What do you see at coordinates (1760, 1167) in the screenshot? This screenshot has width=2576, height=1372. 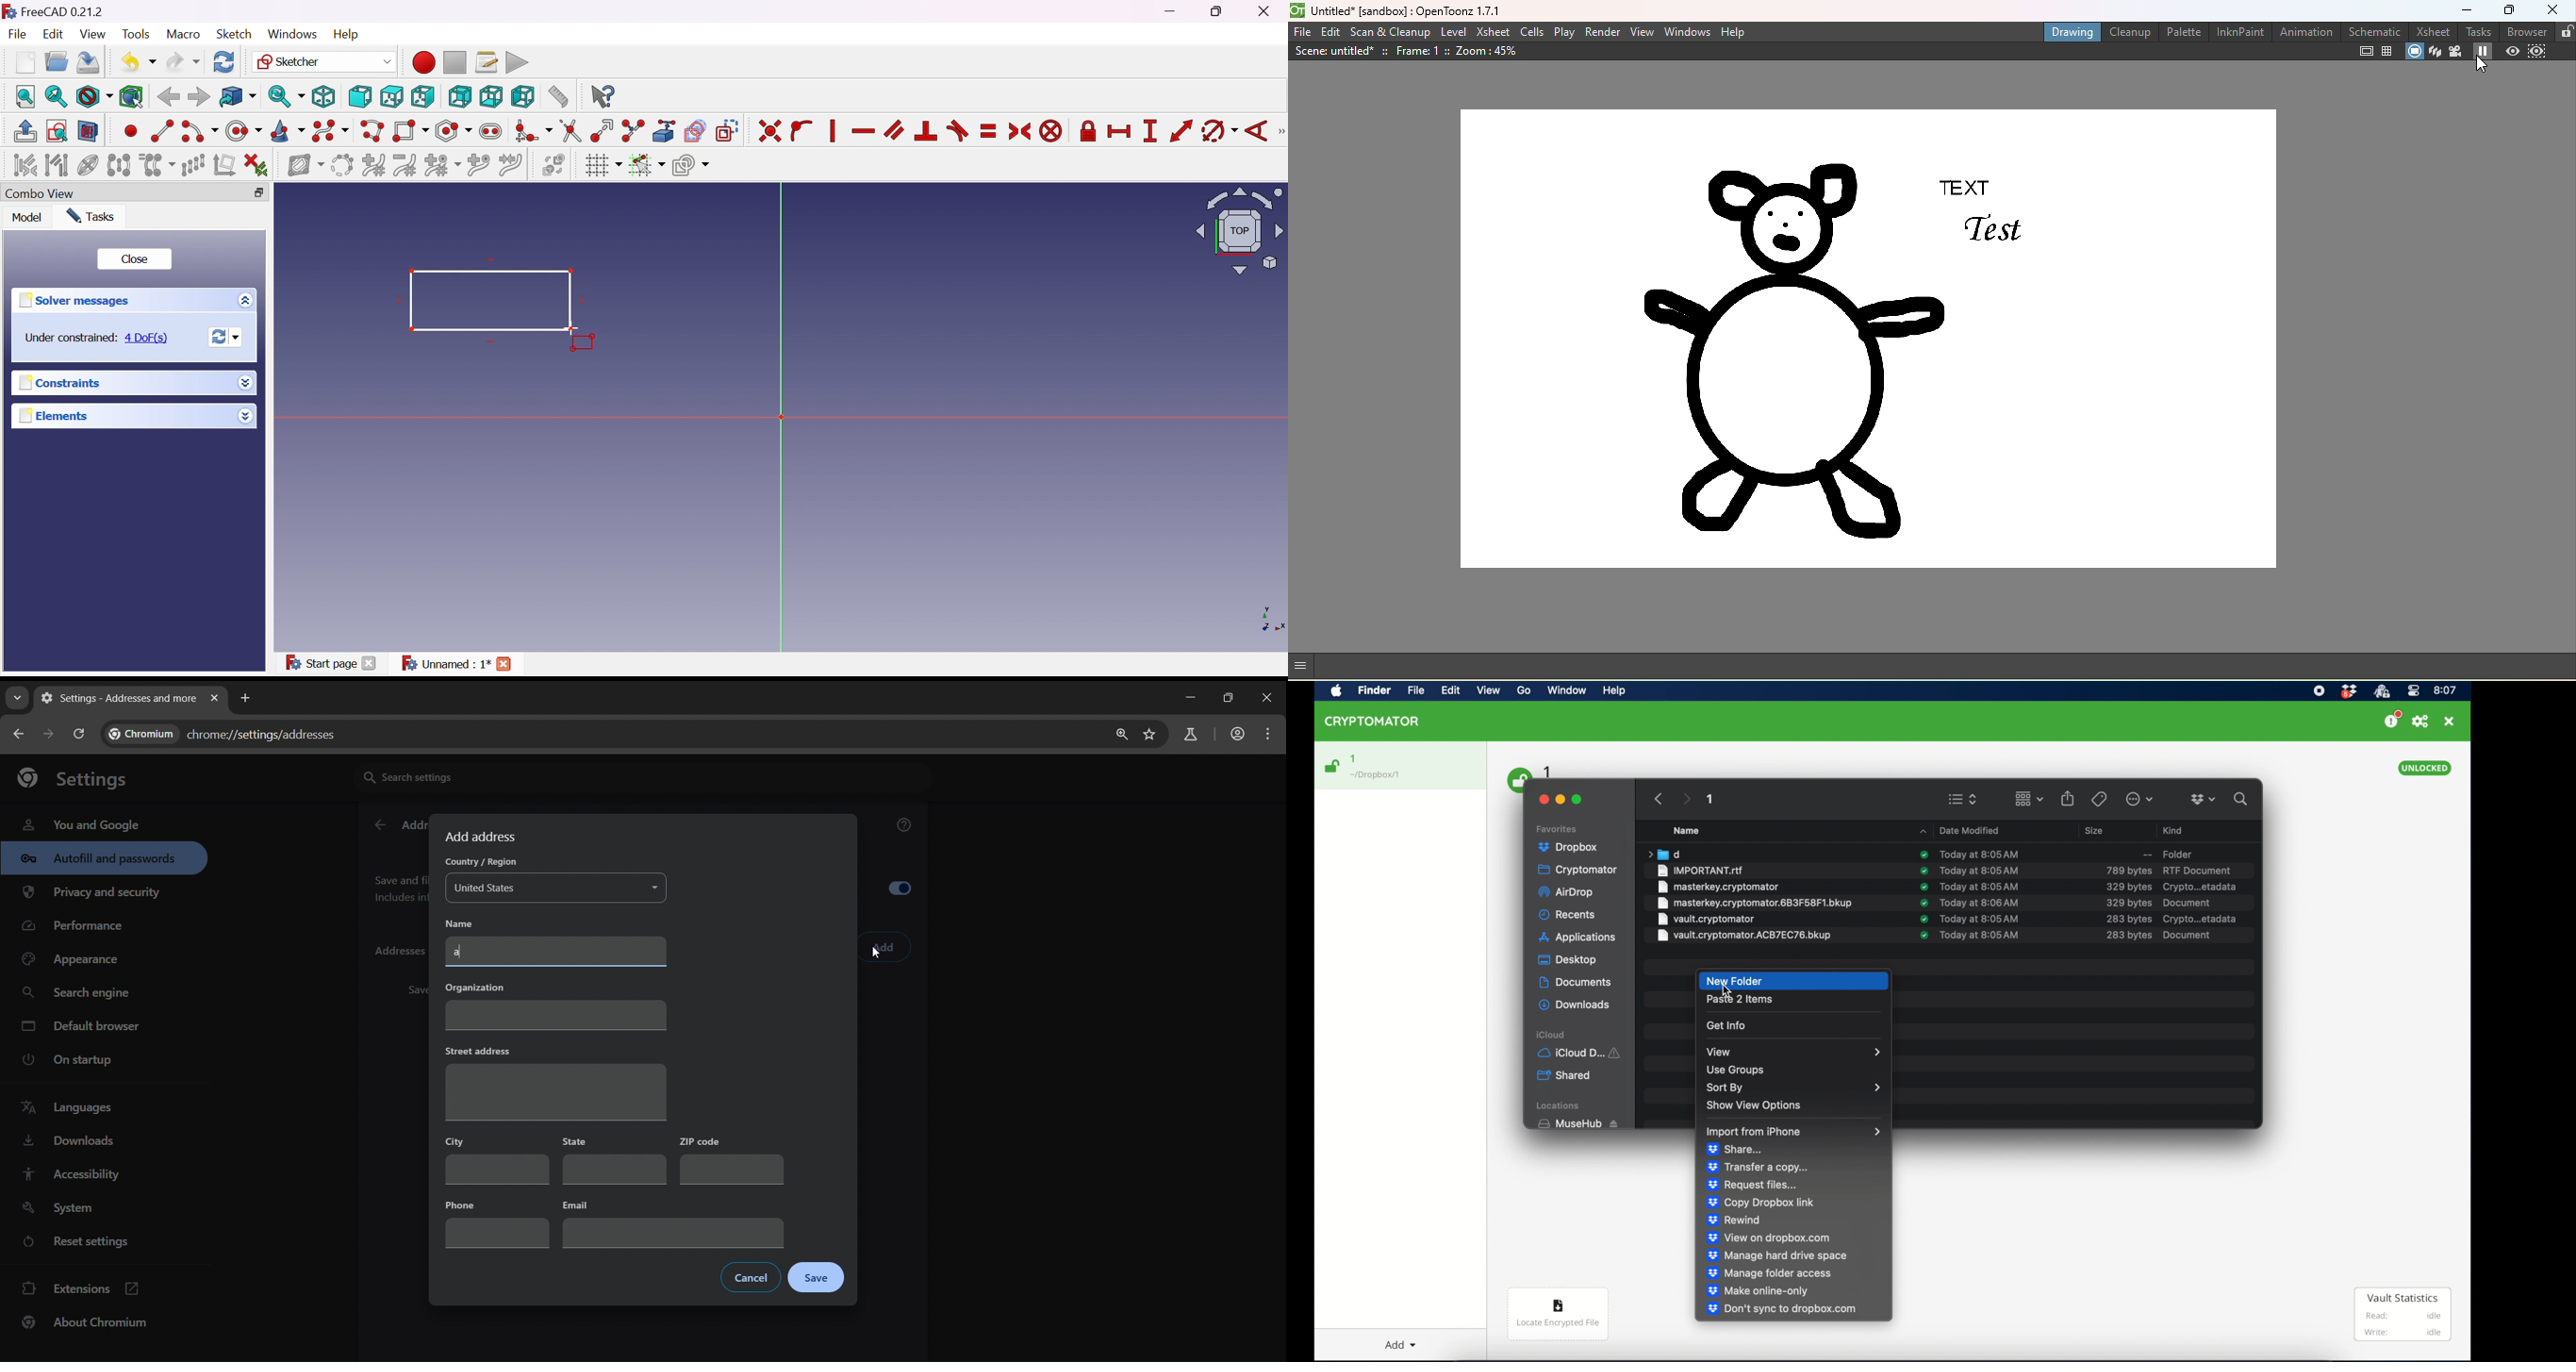 I see `transfer` at bounding box center [1760, 1167].